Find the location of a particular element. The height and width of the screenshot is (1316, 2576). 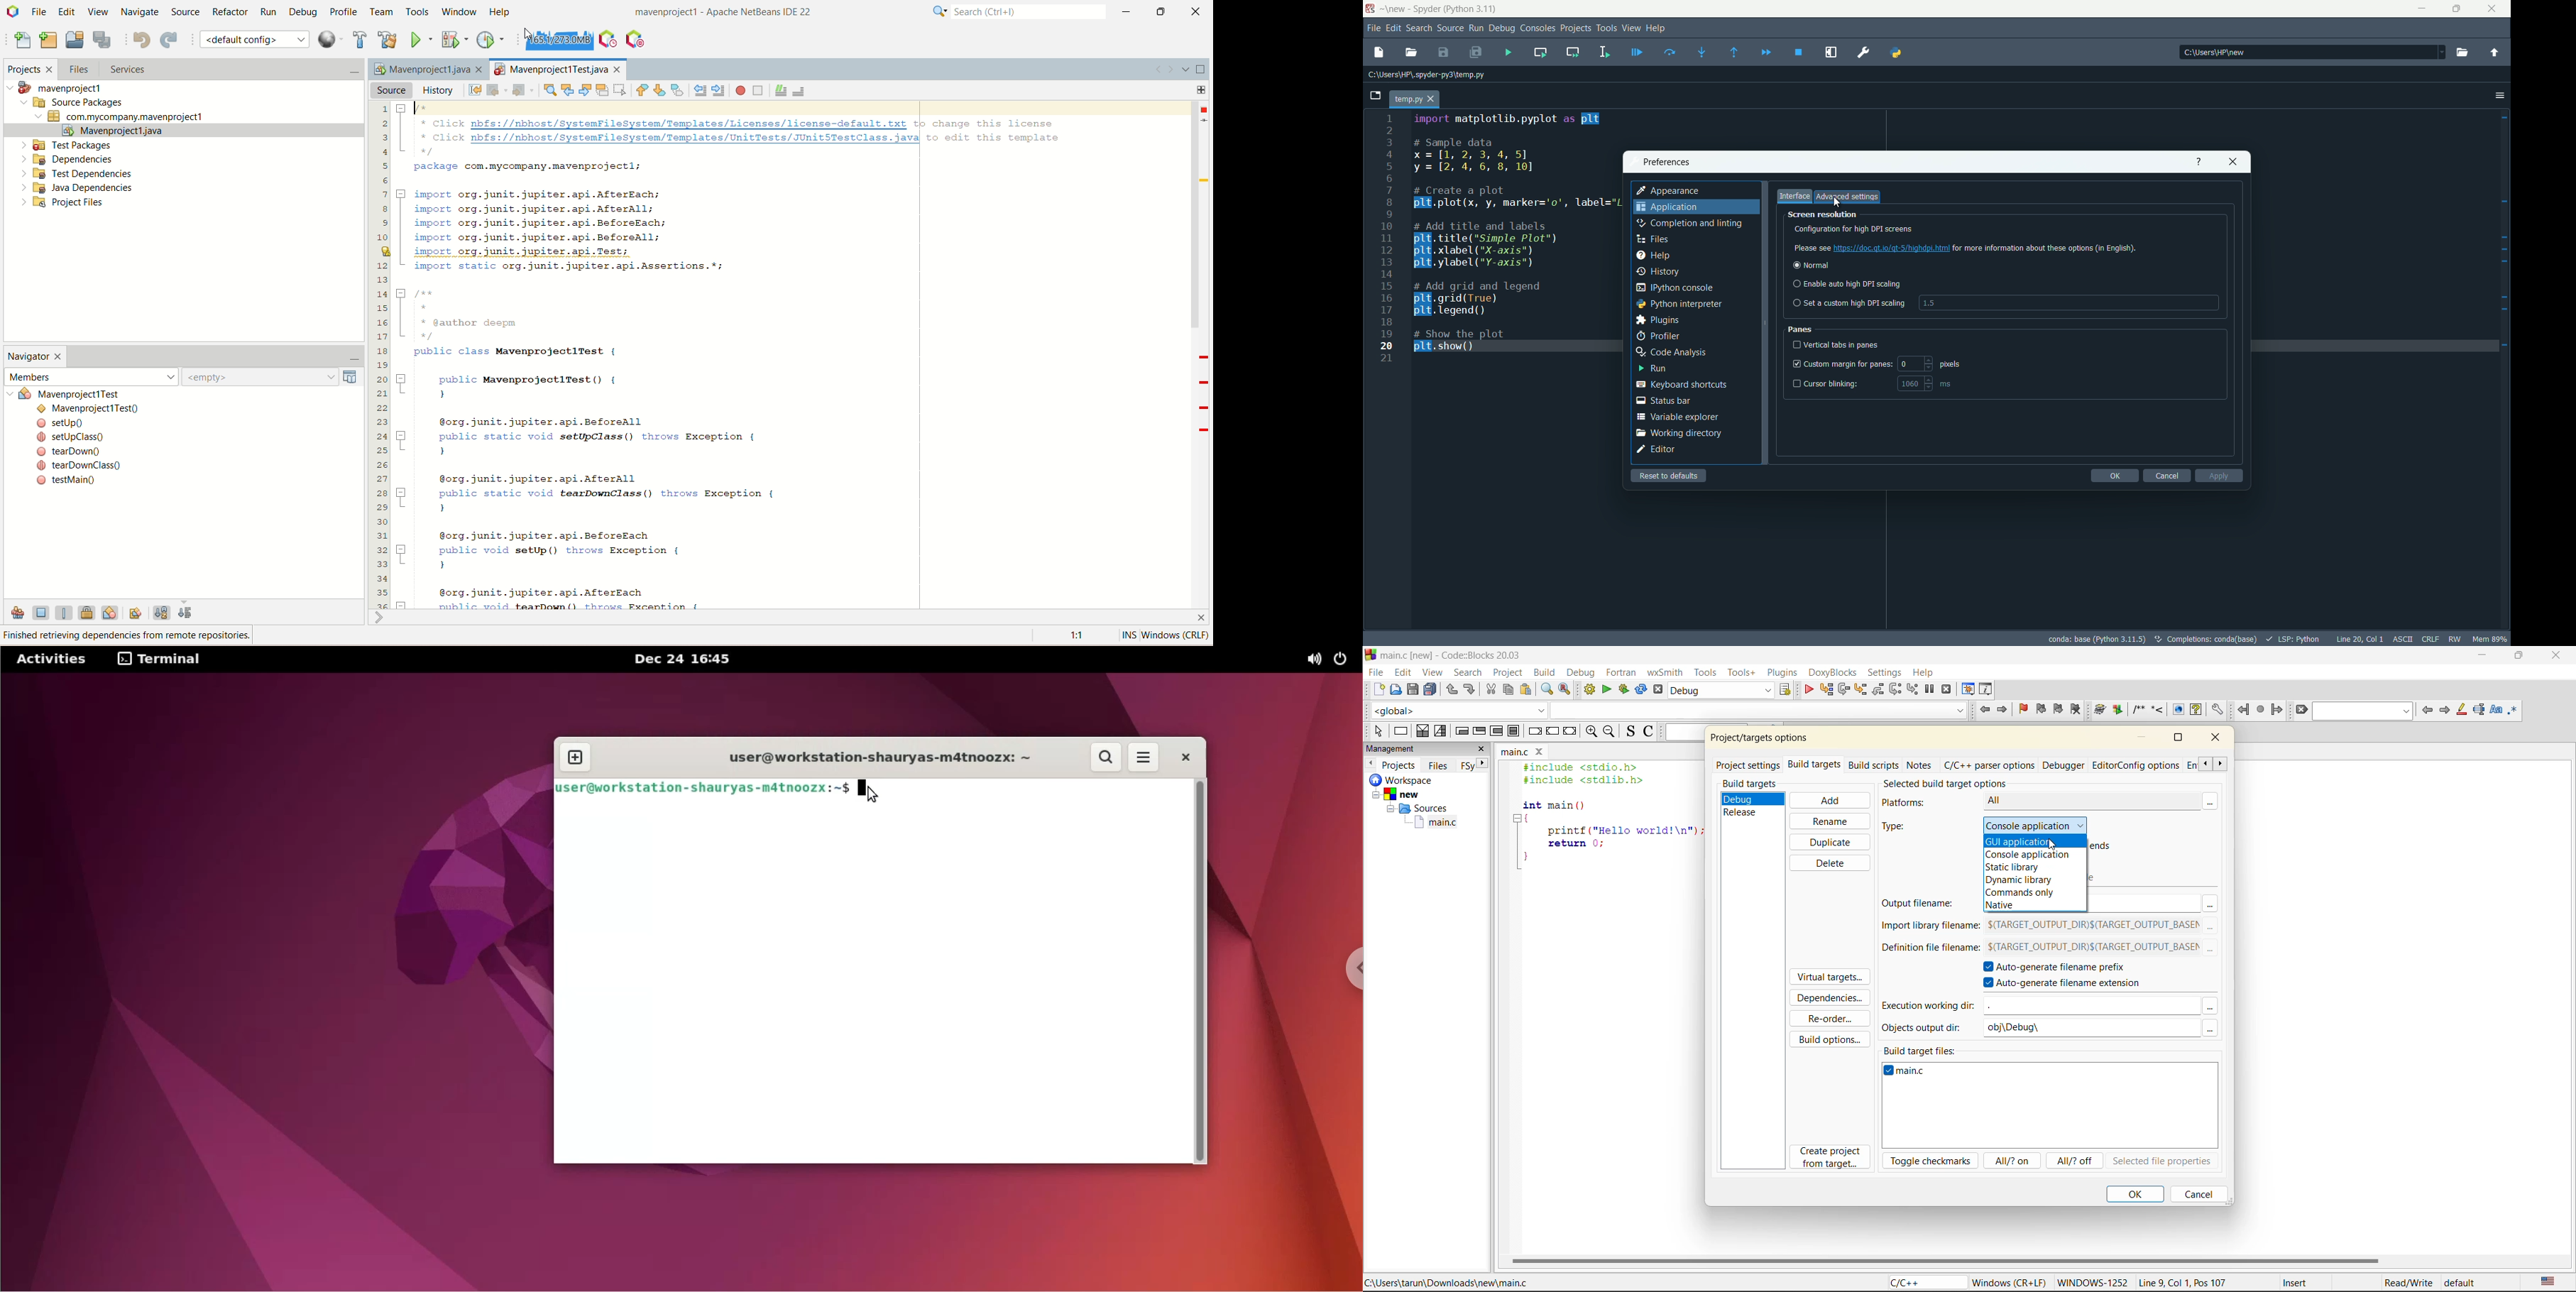

file directory is located at coordinates (1425, 75).